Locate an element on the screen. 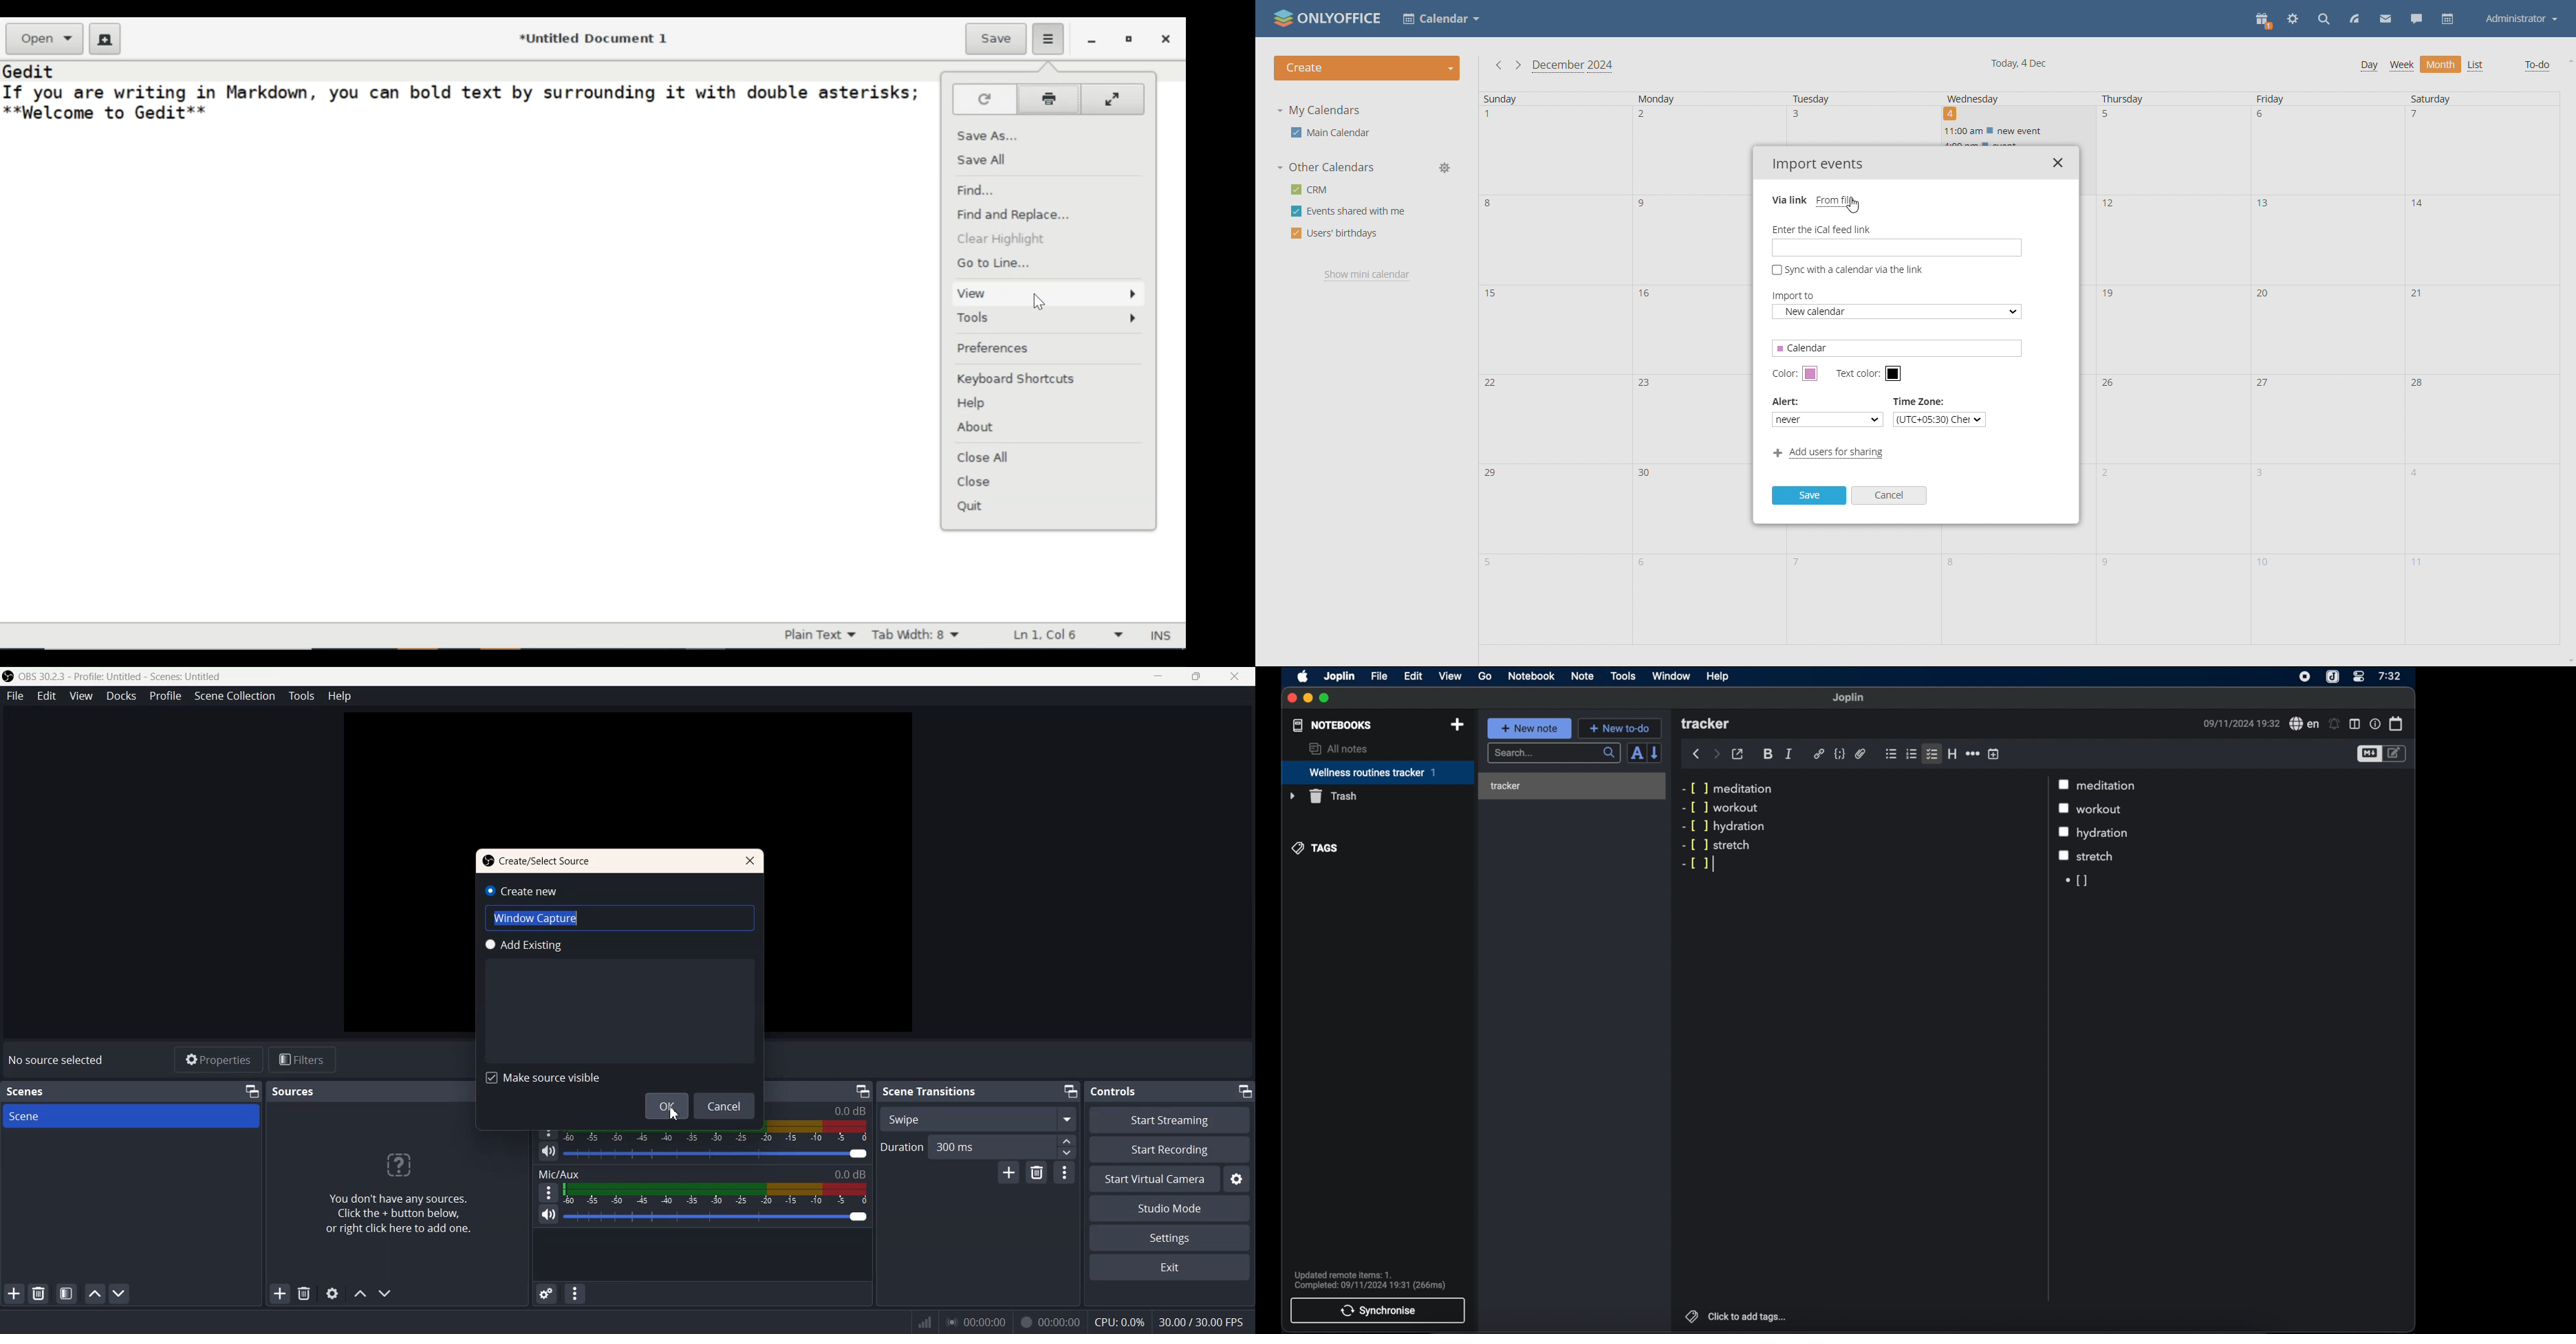 The height and width of the screenshot is (1344, 2576). CPU:0.3% is located at coordinates (1119, 1321).